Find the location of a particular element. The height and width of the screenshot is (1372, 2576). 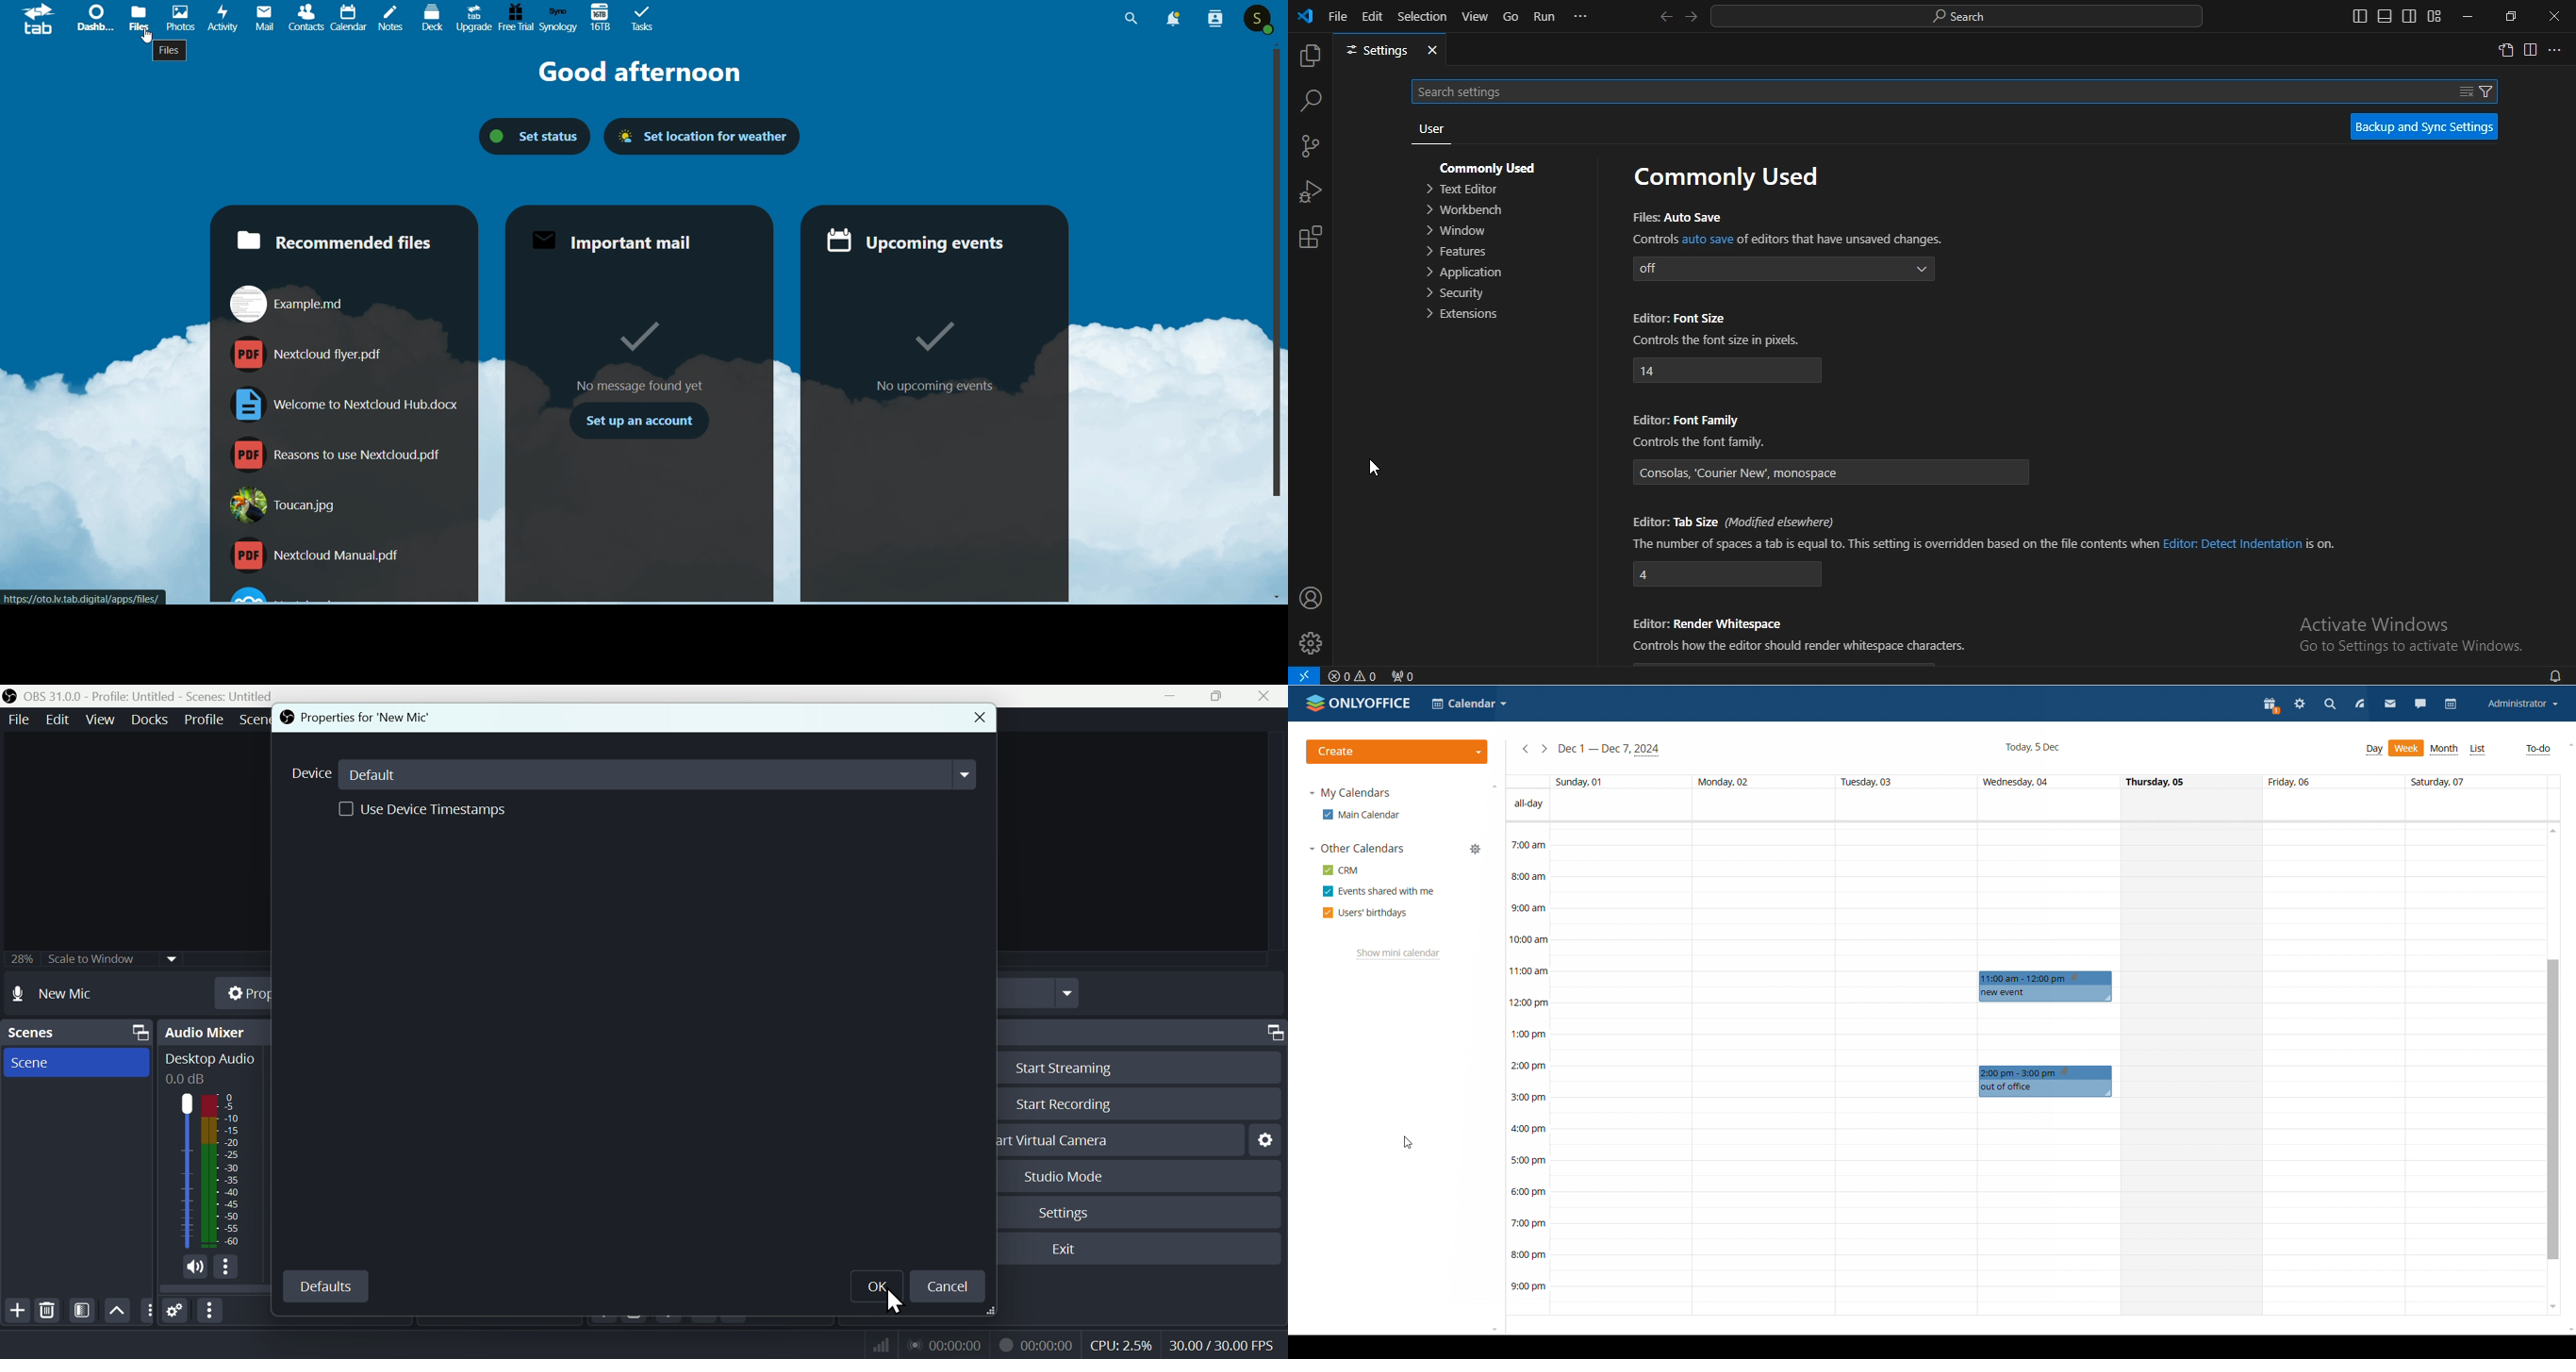

text editor is located at coordinates (1467, 190).